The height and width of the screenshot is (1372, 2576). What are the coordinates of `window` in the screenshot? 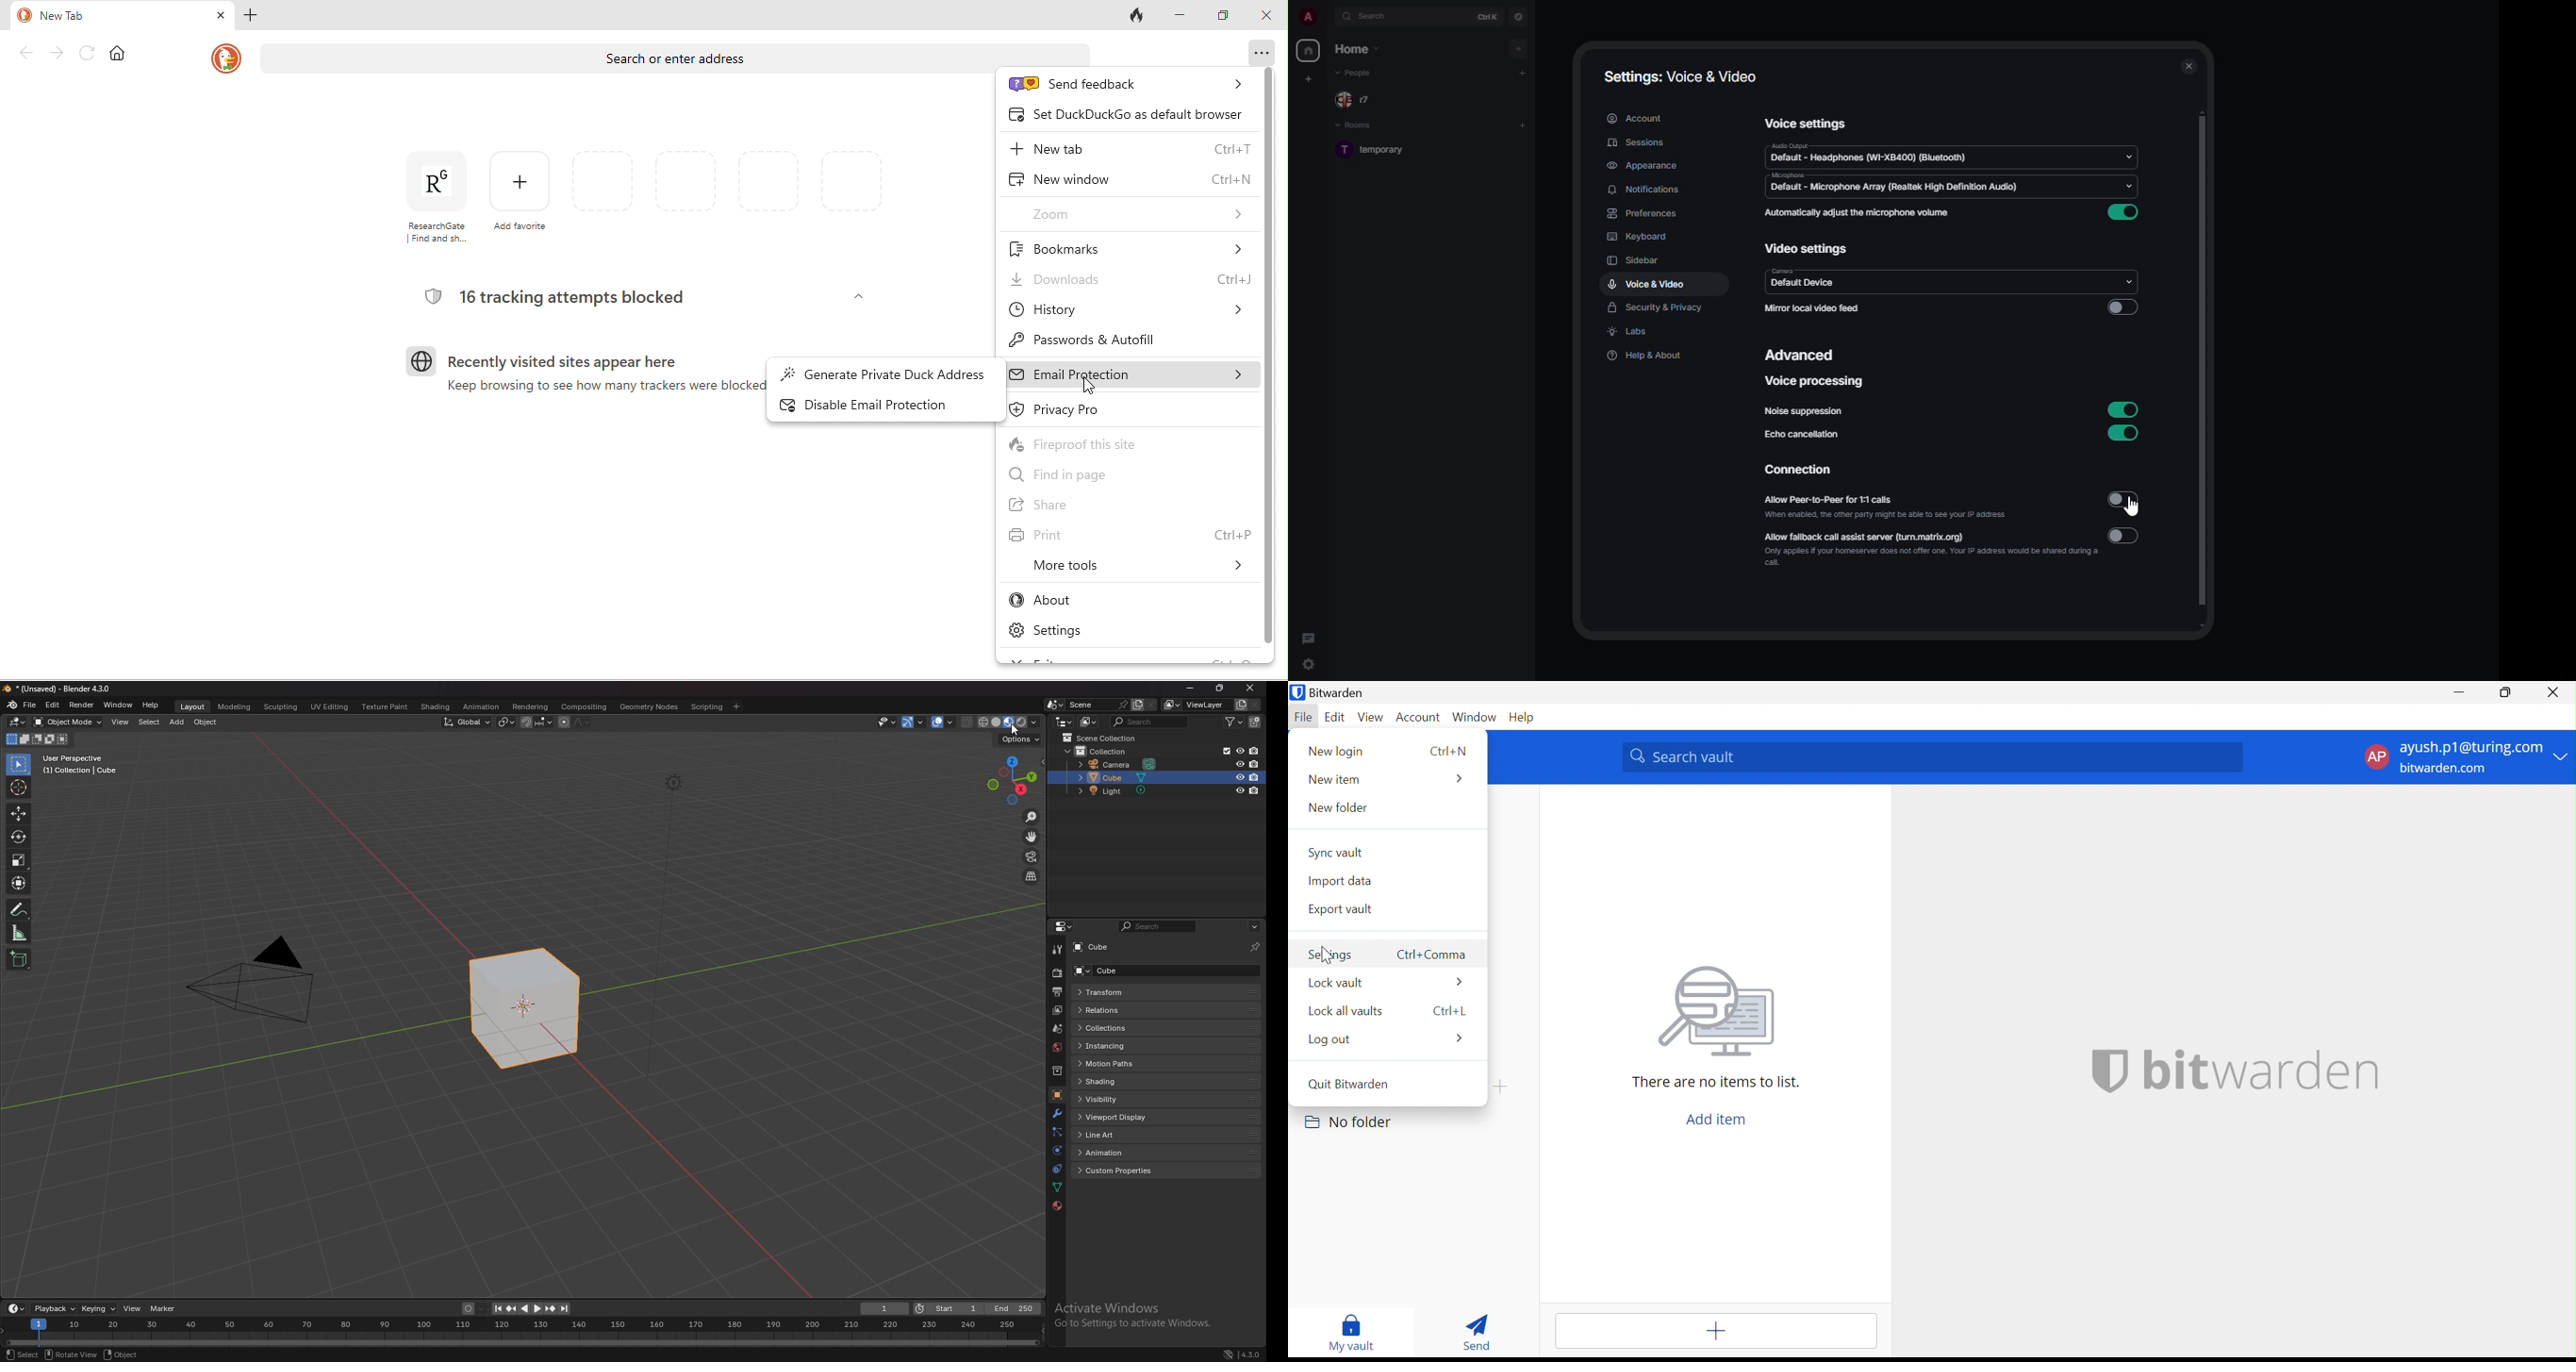 It's located at (117, 705).